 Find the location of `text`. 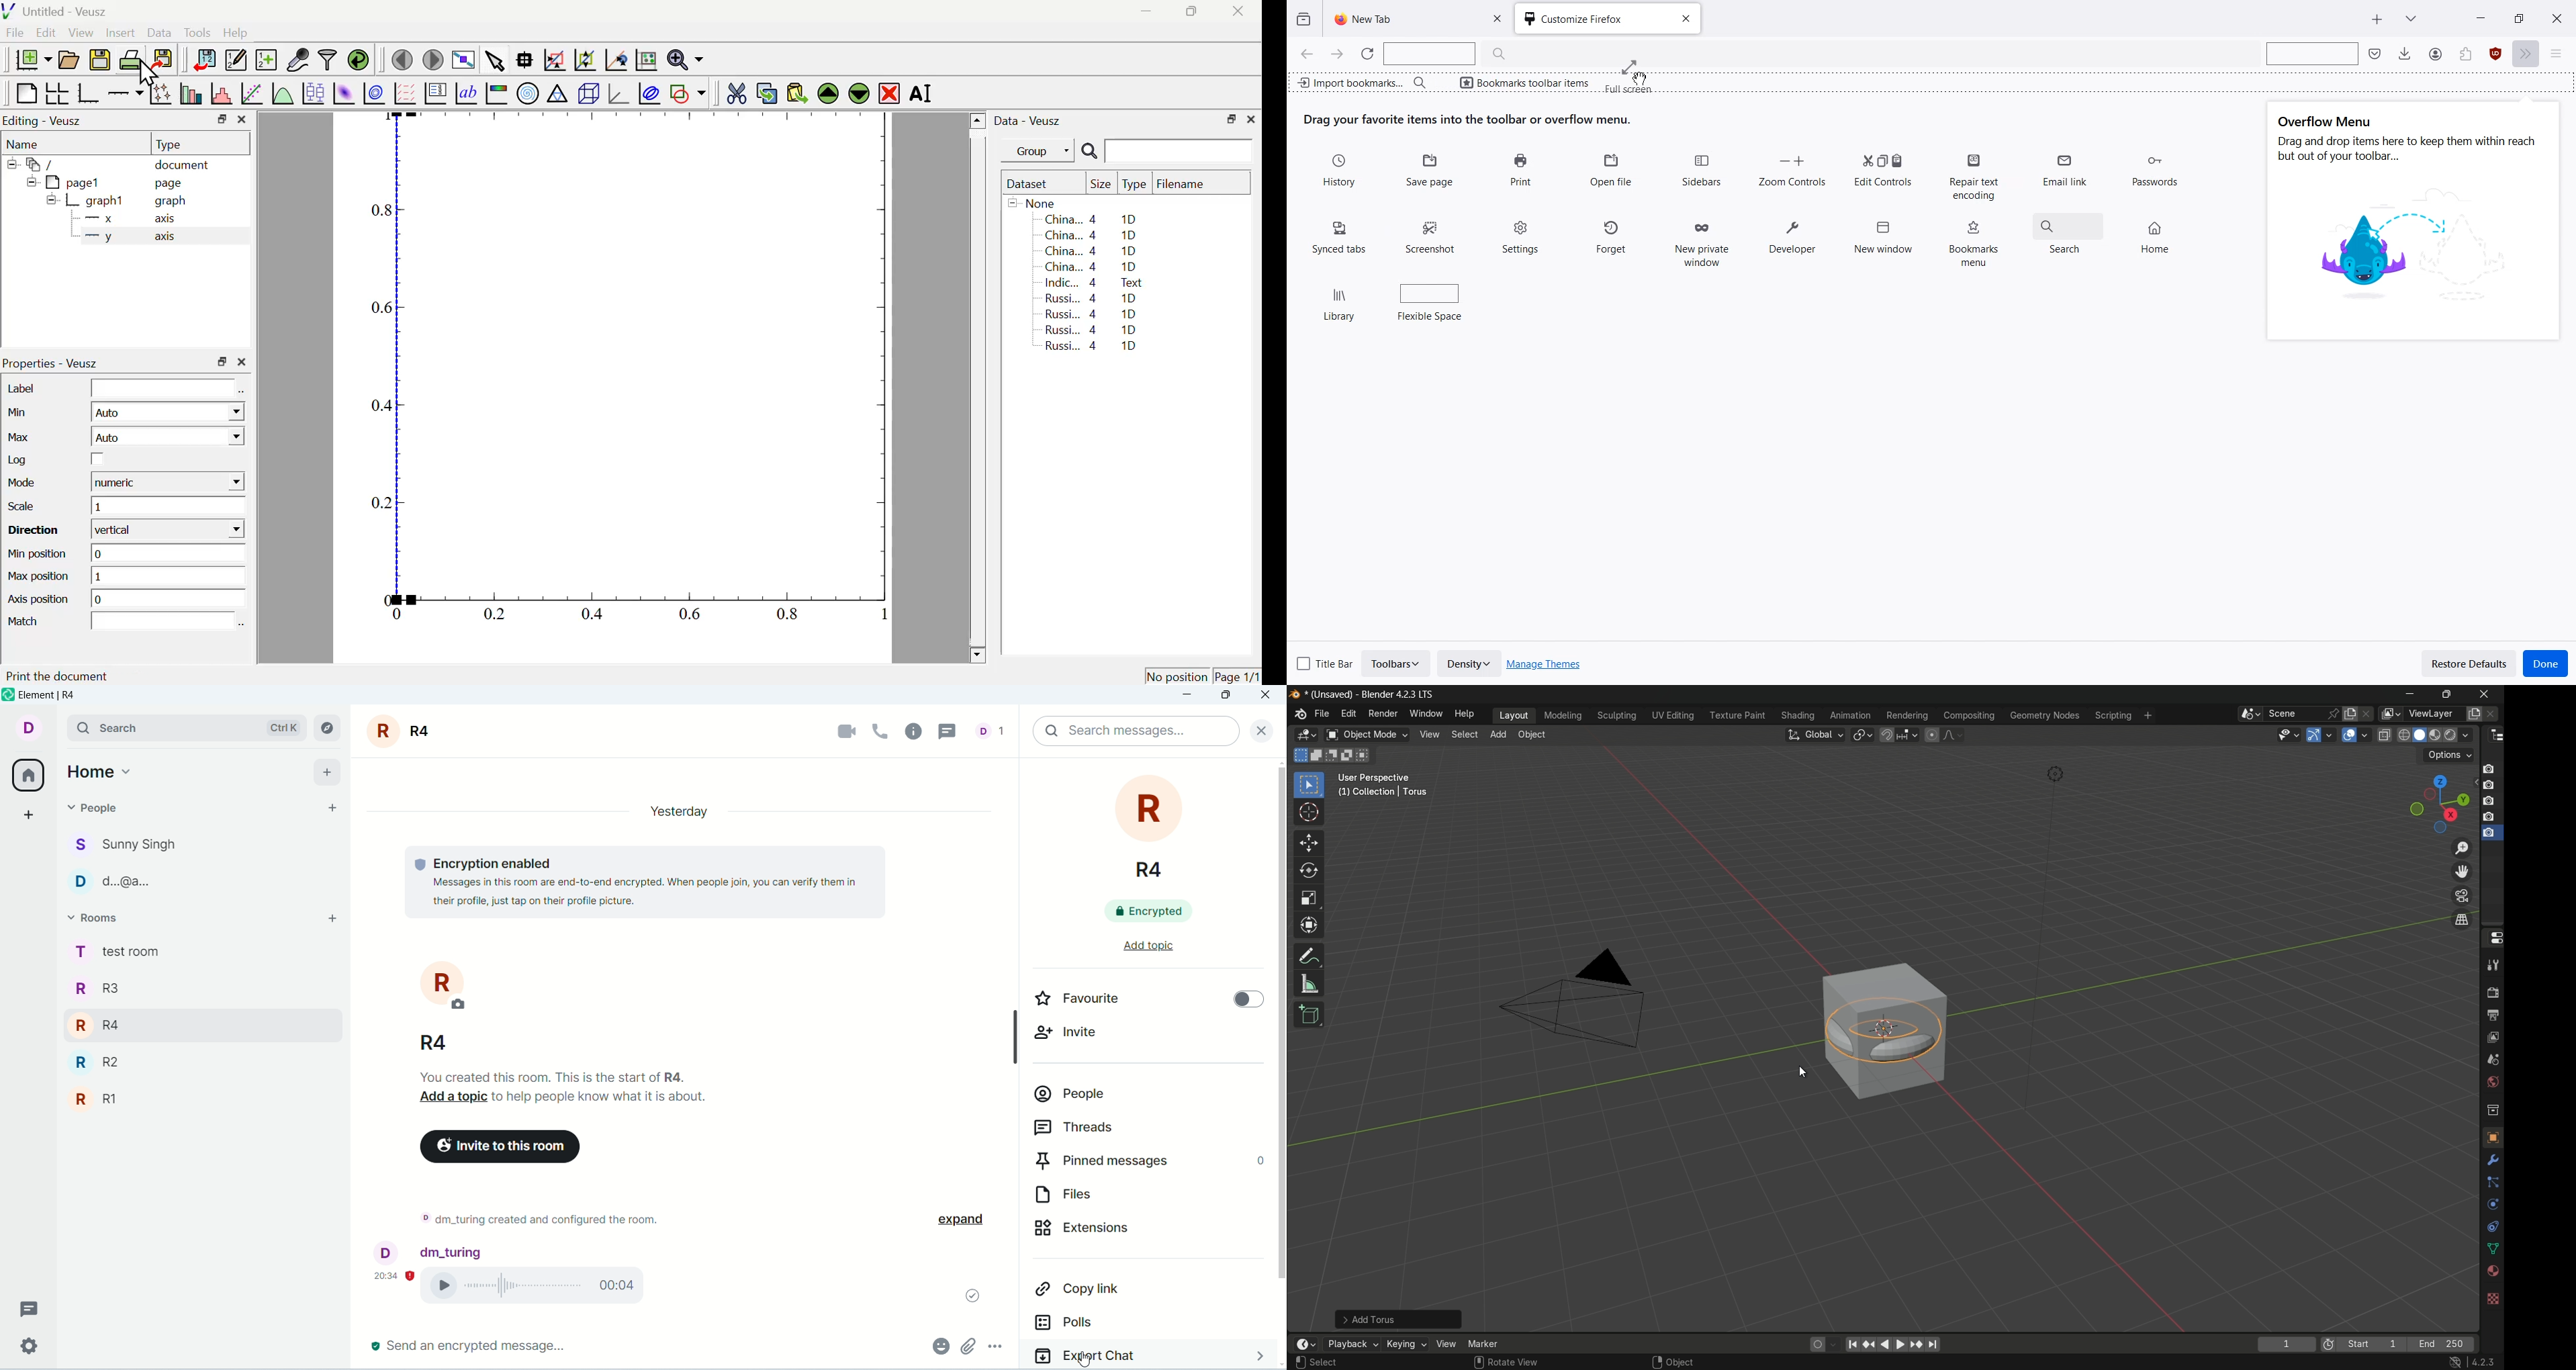

text is located at coordinates (630, 881).